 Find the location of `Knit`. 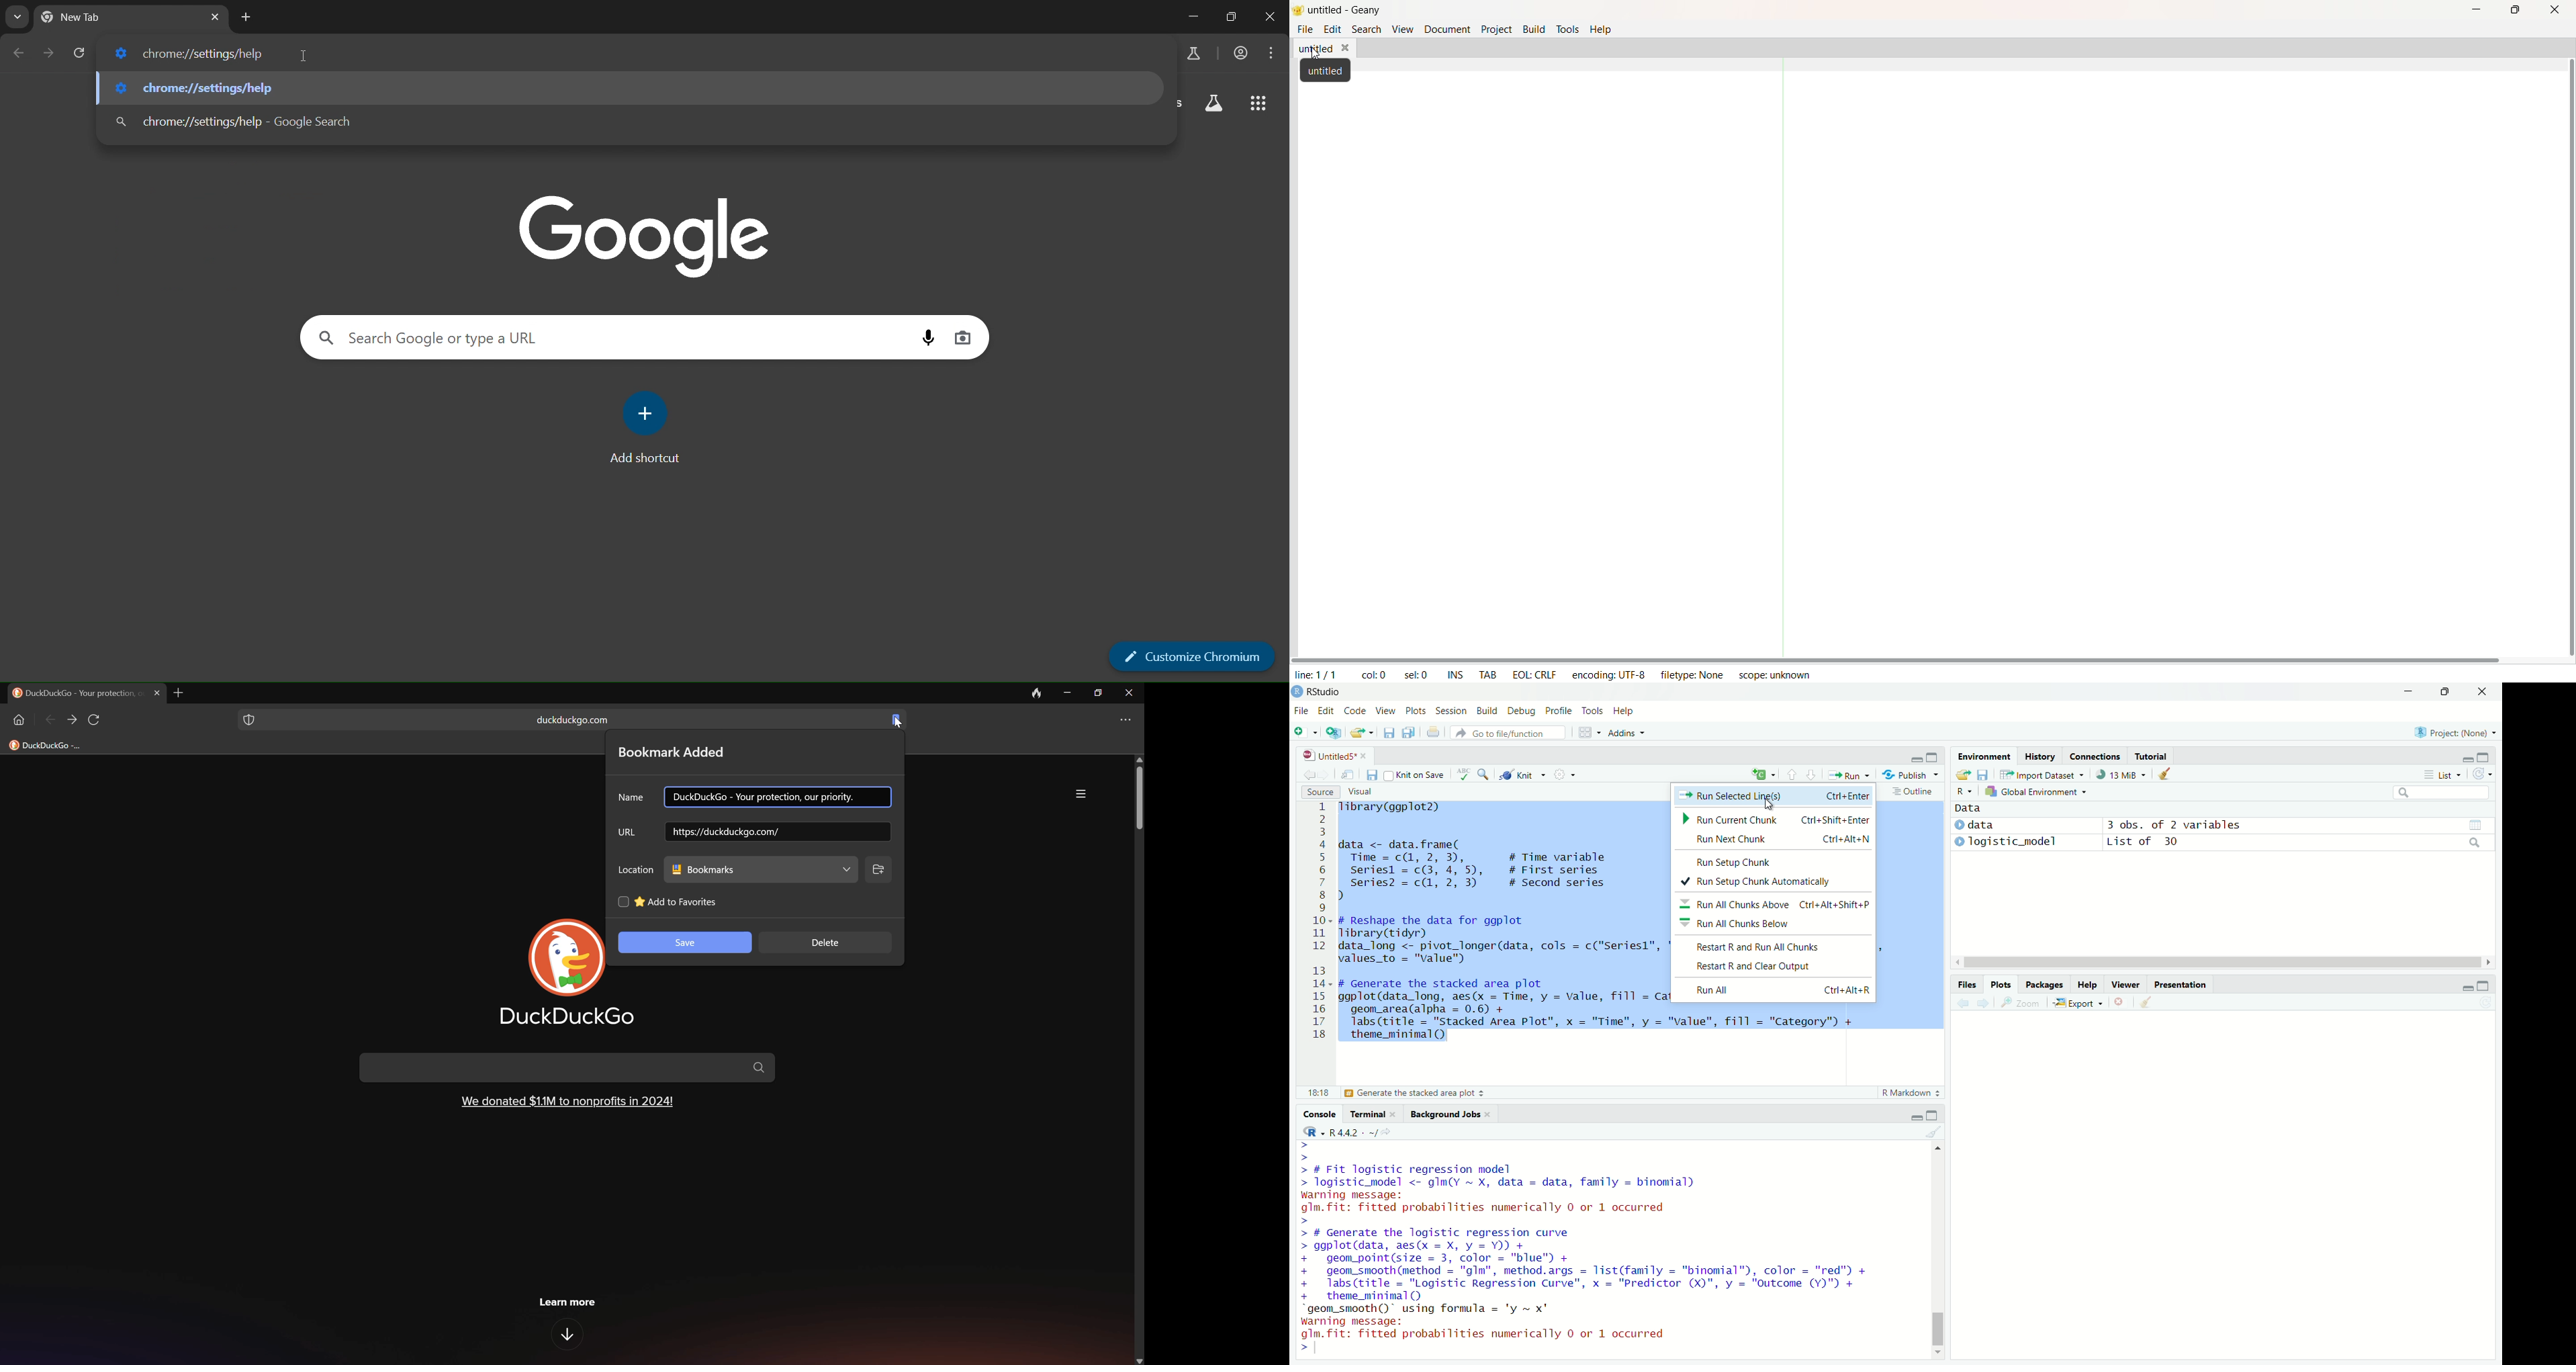

Knit is located at coordinates (1523, 775).